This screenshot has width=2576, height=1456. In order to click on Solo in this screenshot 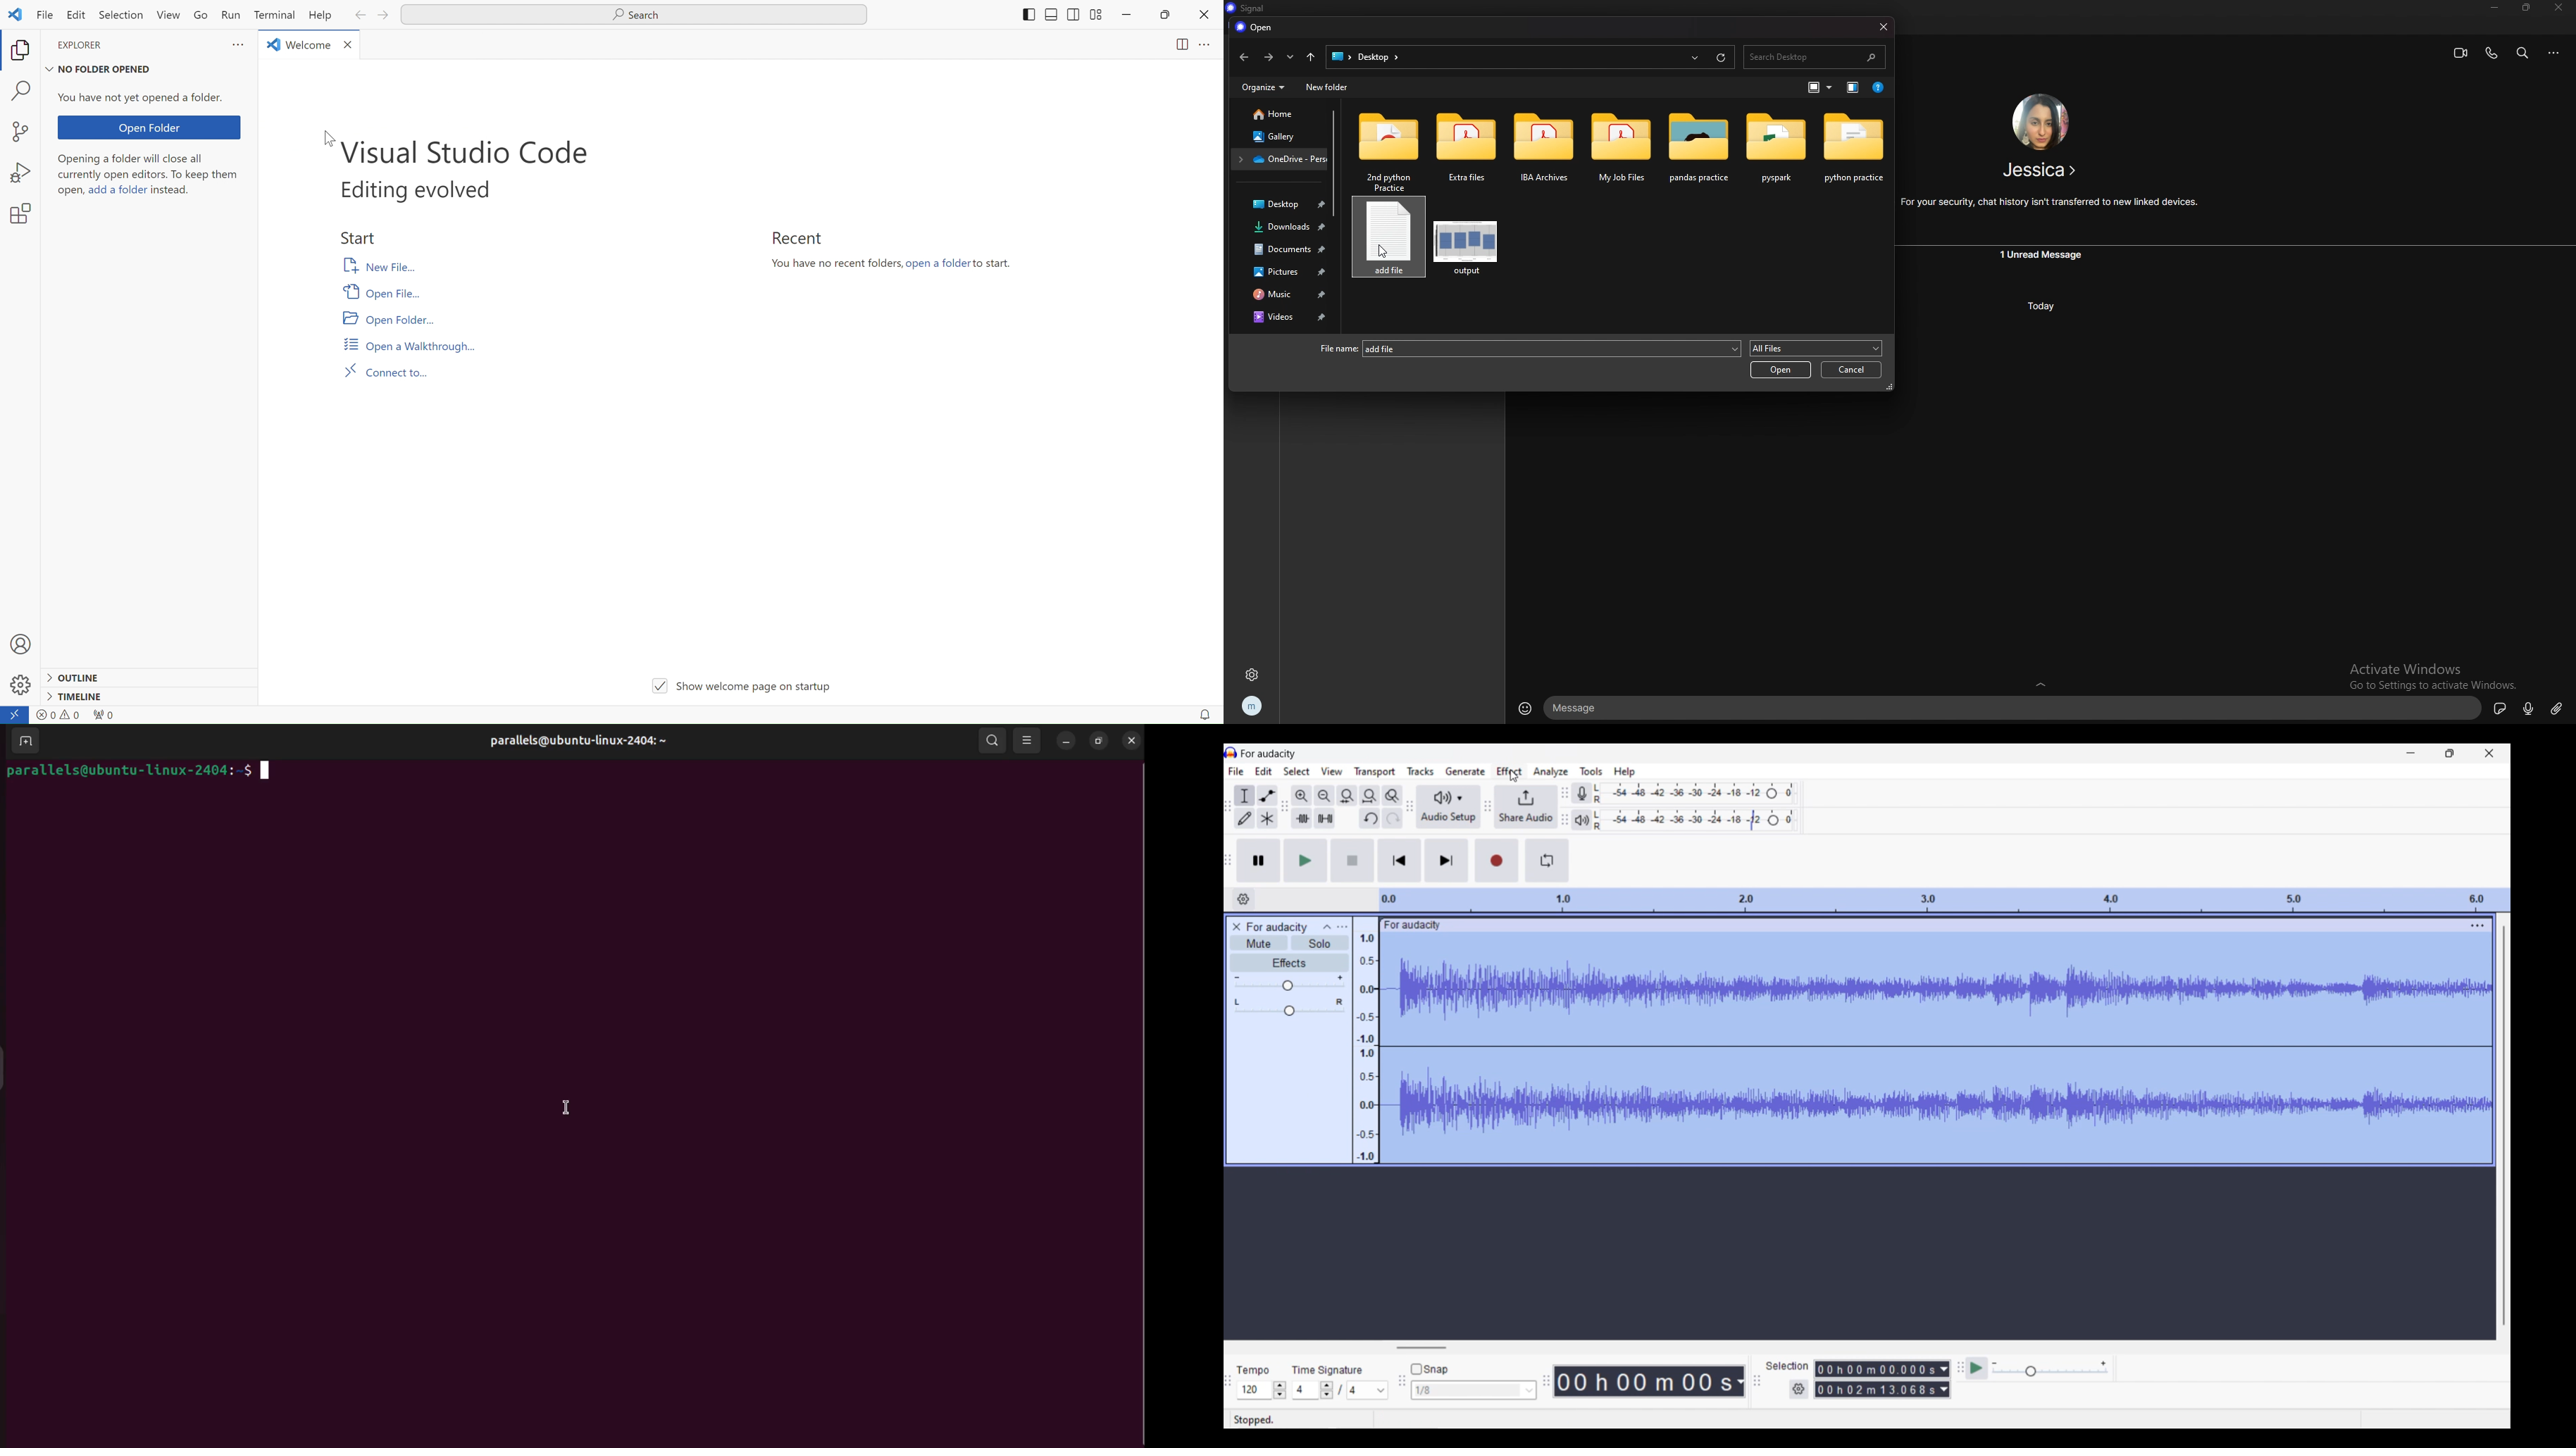, I will do `click(1321, 943)`.